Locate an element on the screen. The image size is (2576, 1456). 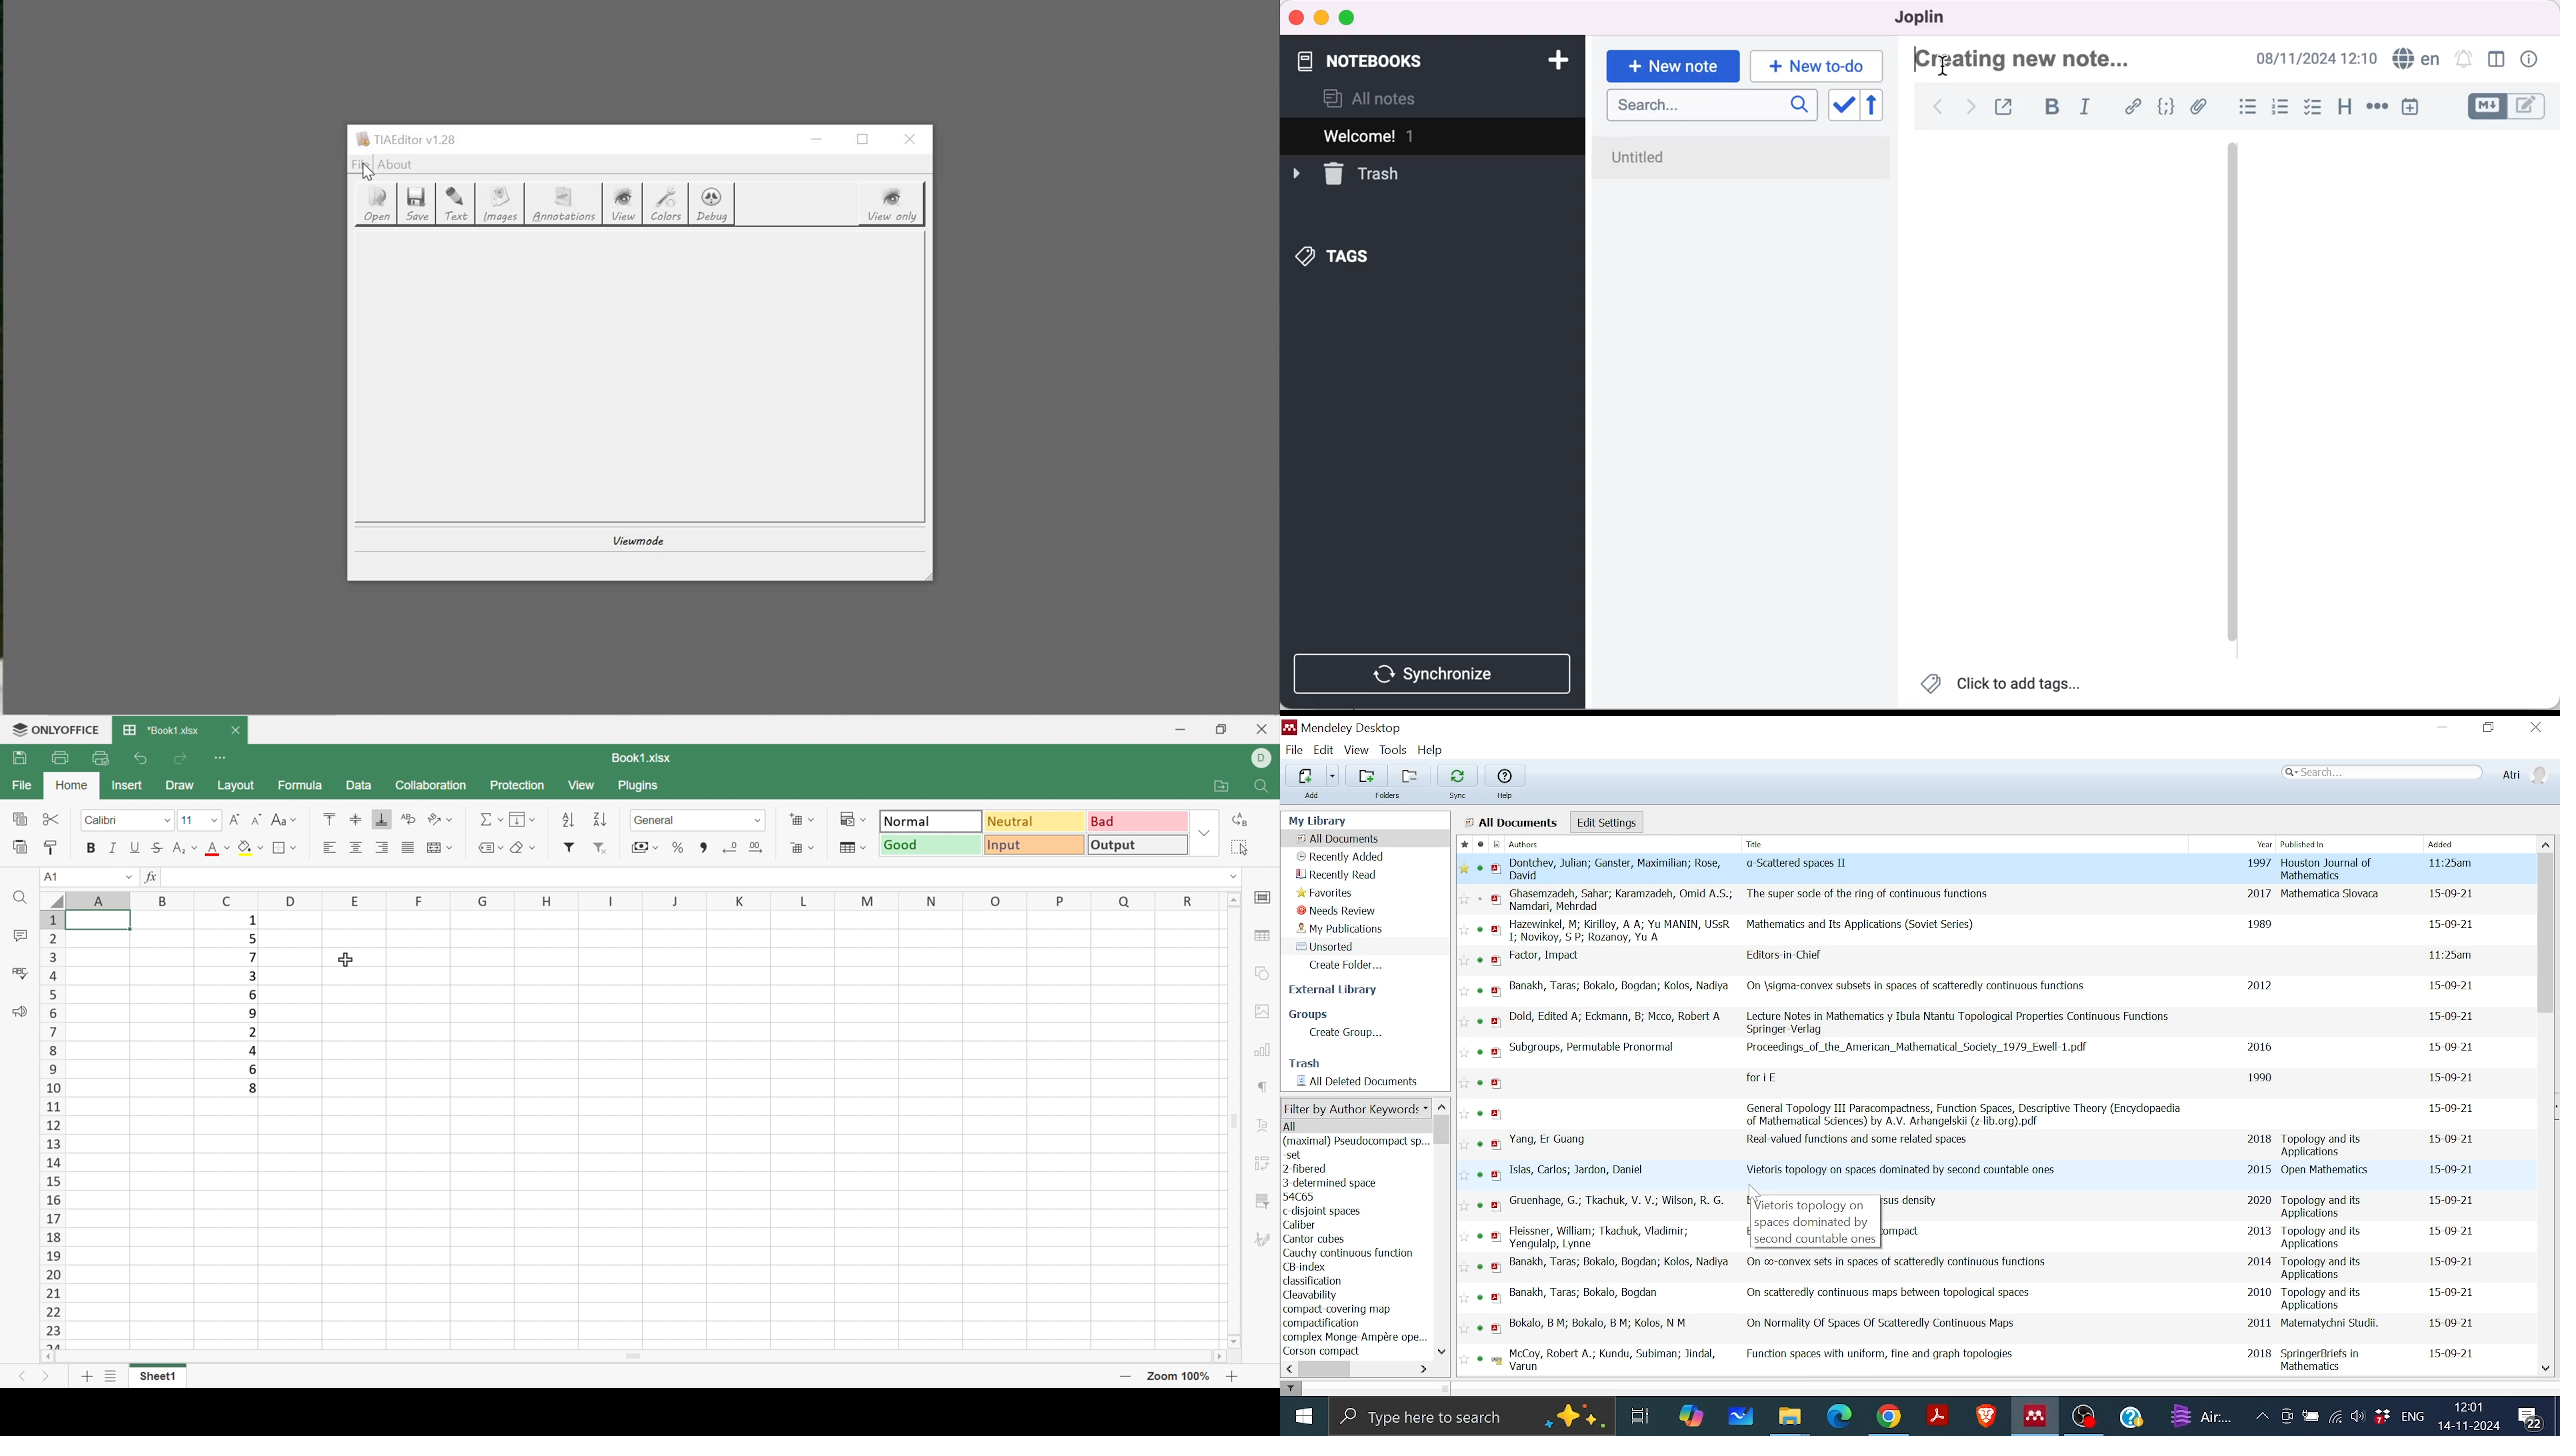
attach file is located at coordinates (2198, 107).